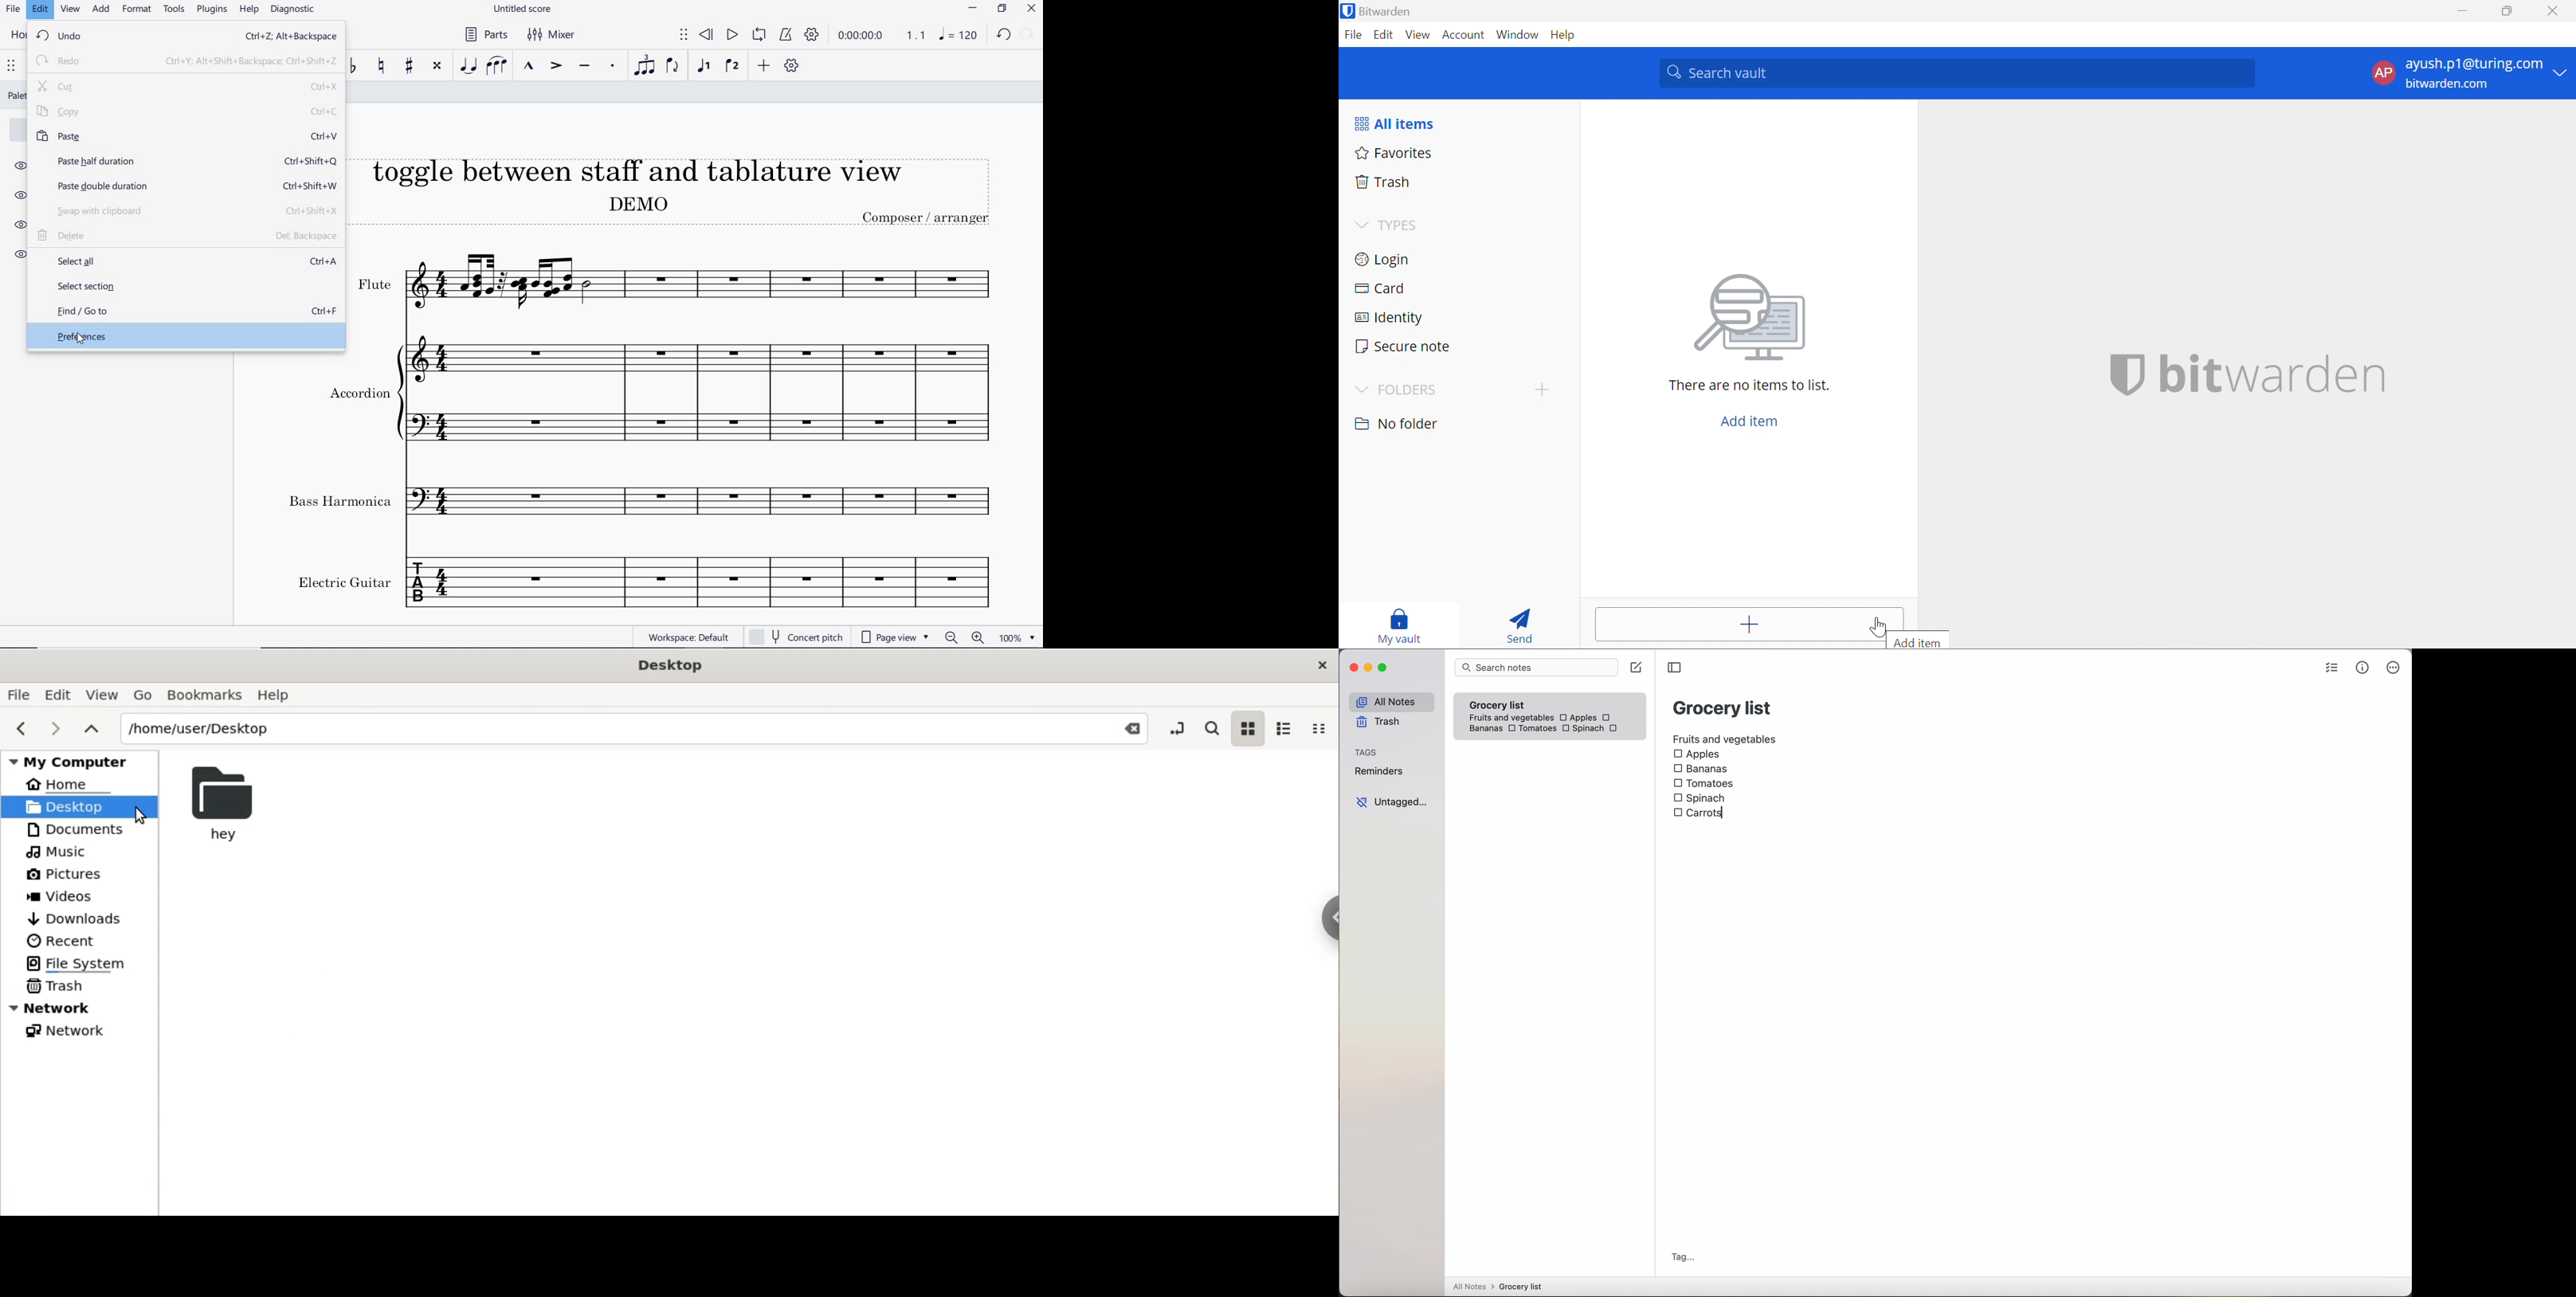 This screenshot has height=1316, width=2576. Describe the element at coordinates (2248, 375) in the screenshot. I see `bitwarden` at that location.